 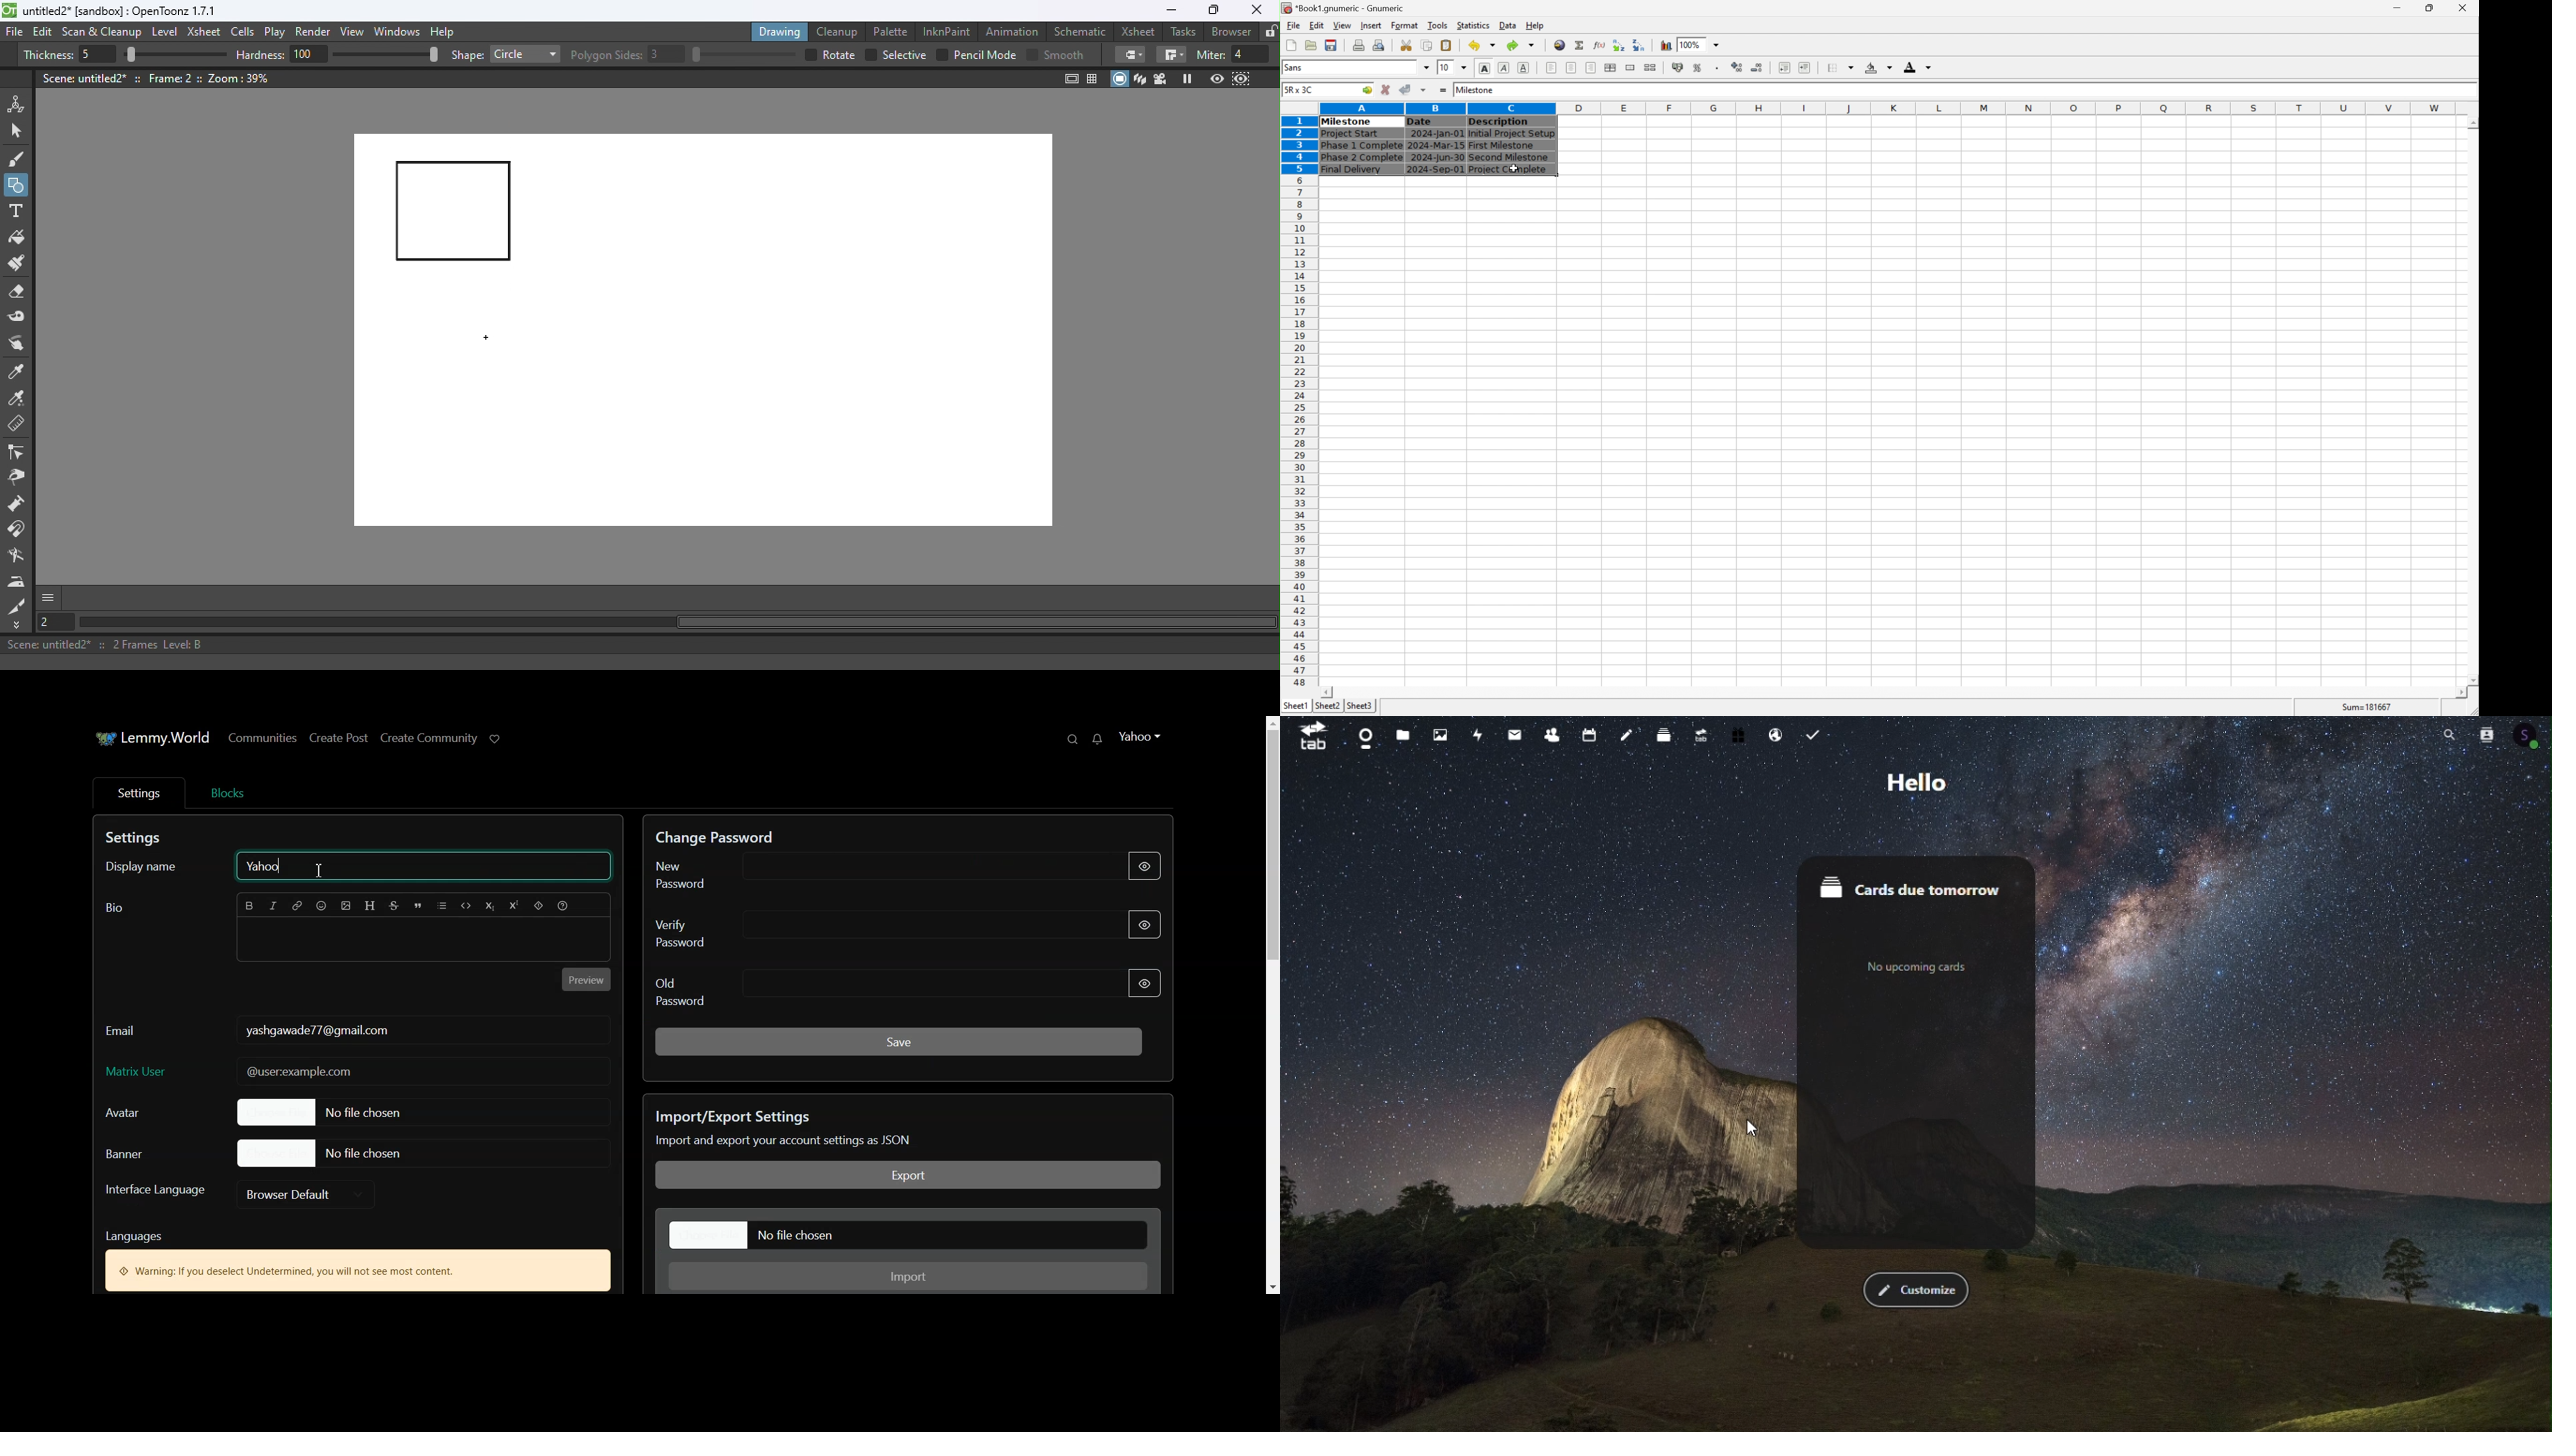 What do you see at coordinates (1776, 734) in the screenshot?
I see `Email hosting` at bounding box center [1776, 734].